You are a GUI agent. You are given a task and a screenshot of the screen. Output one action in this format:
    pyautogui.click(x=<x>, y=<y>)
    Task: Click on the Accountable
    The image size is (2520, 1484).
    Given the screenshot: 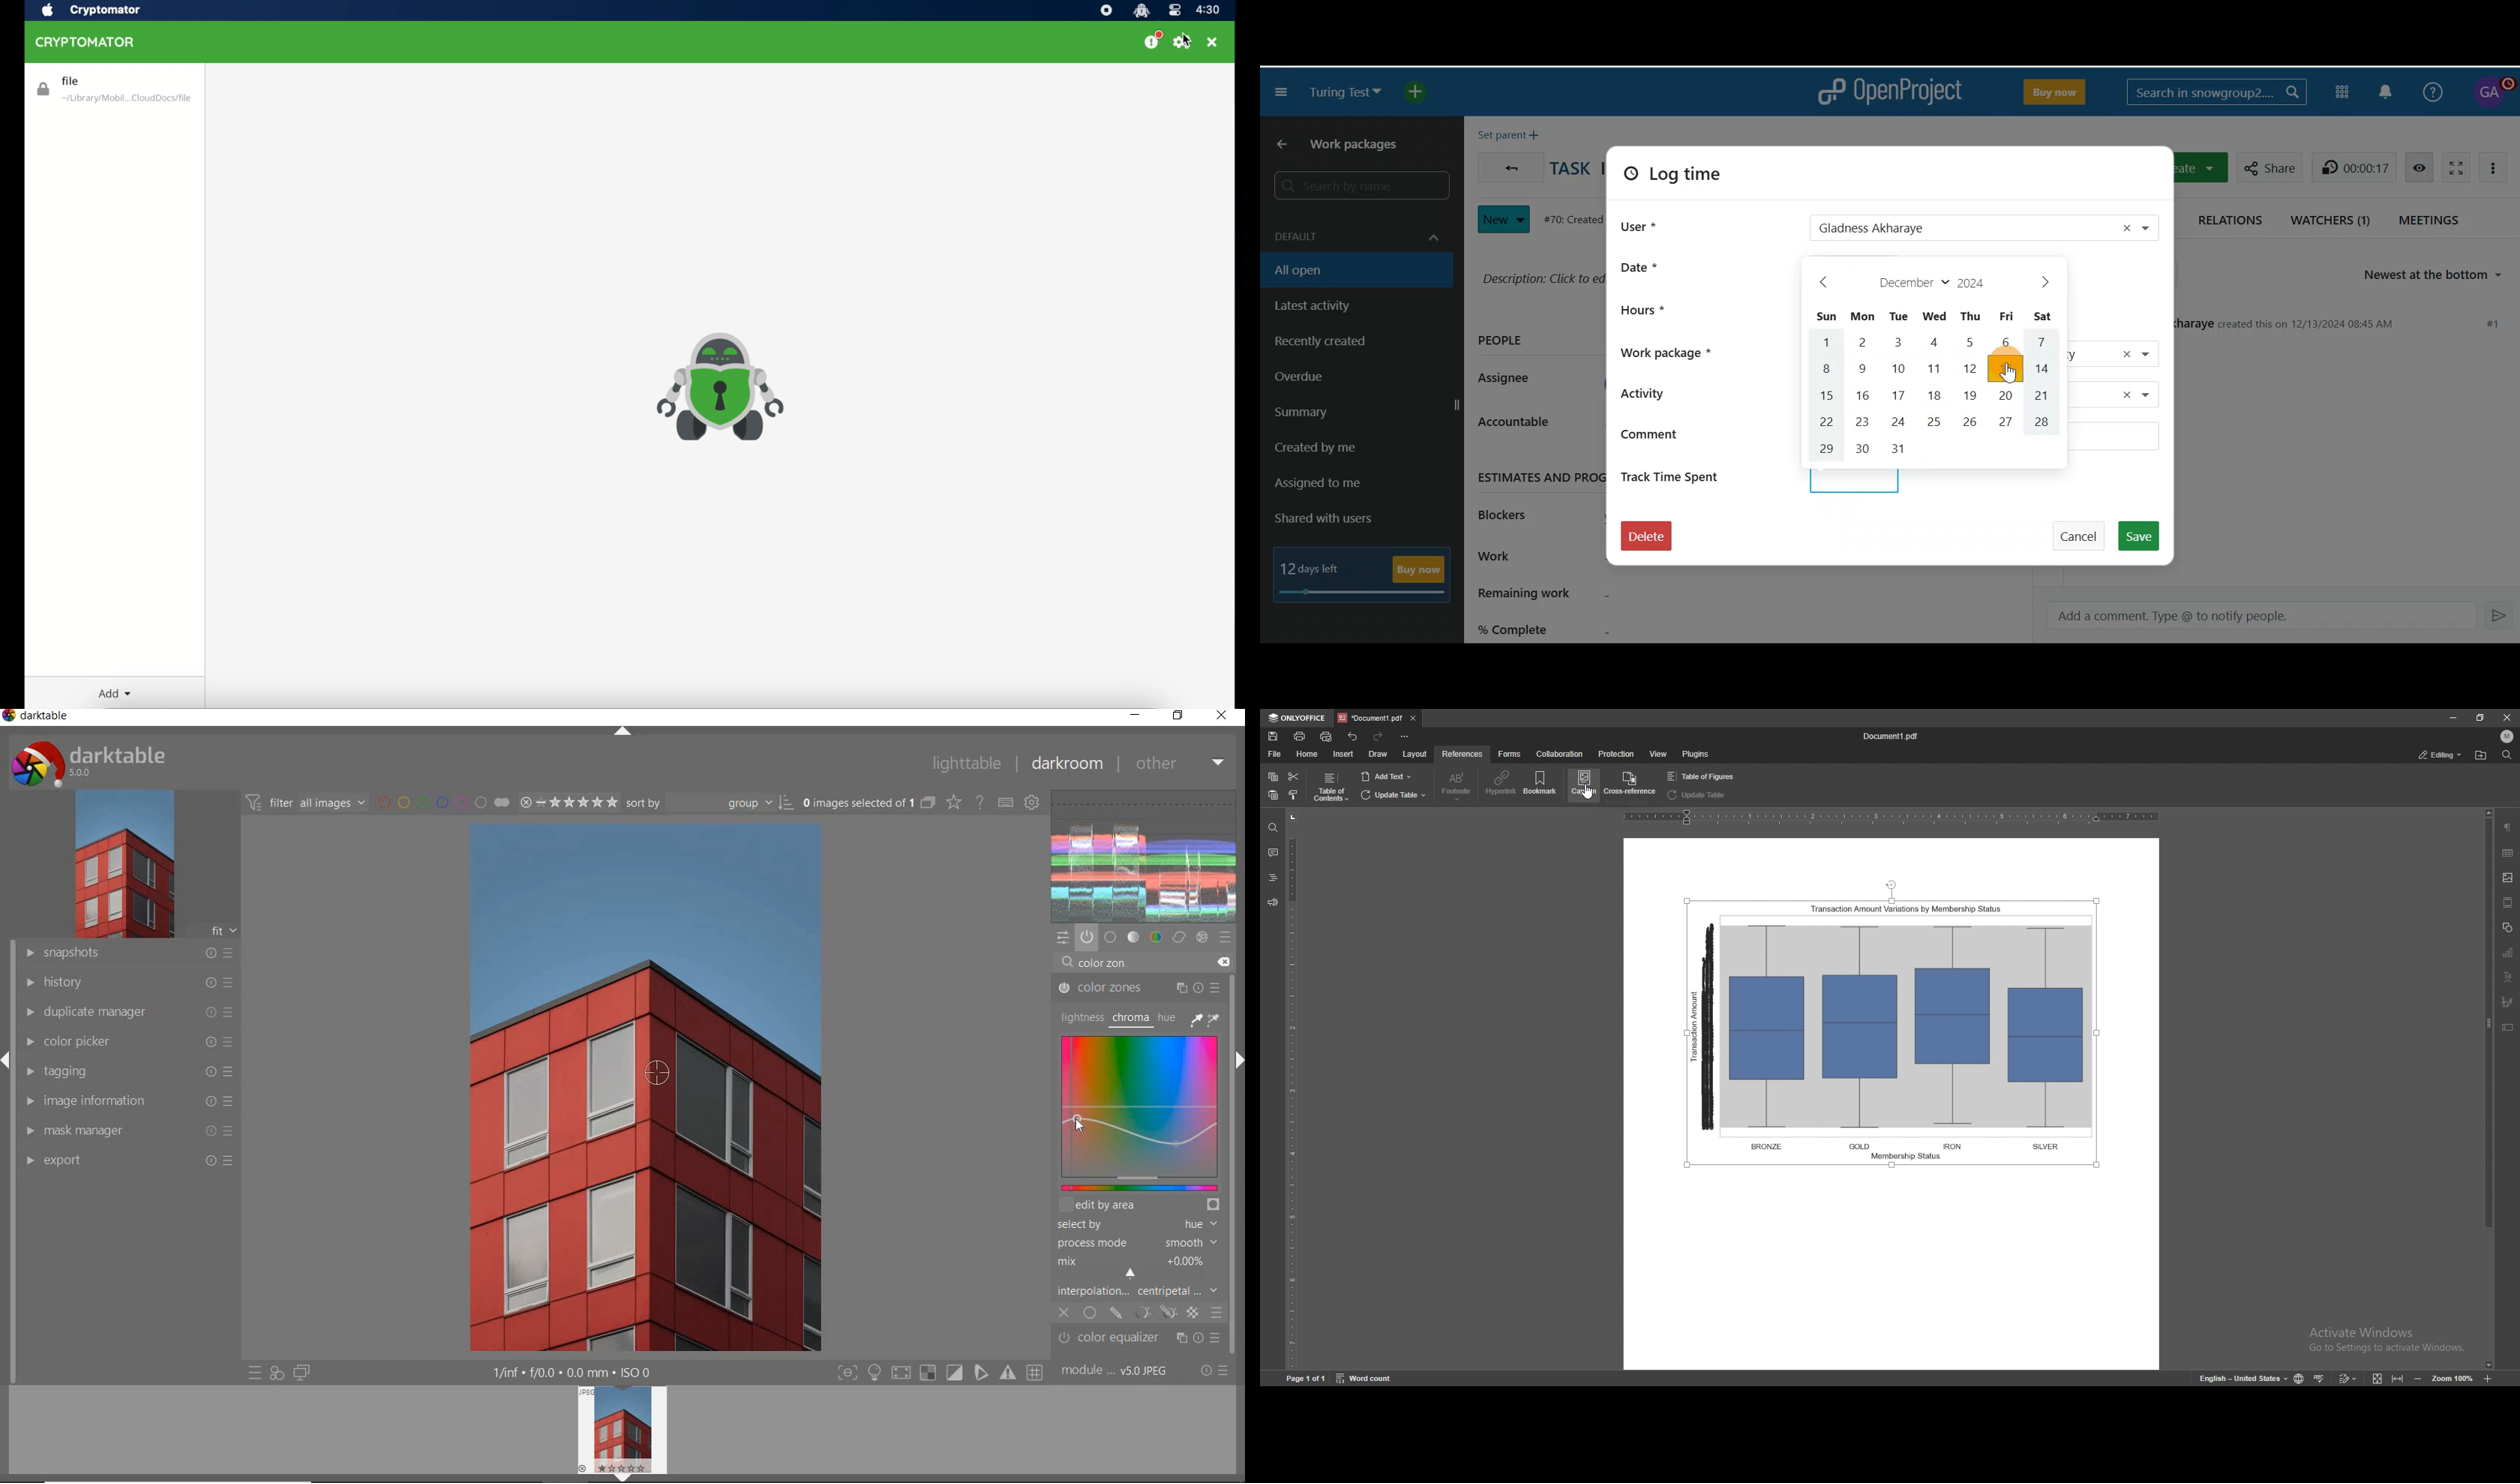 What is the action you would take?
    pyautogui.click(x=1525, y=427)
    